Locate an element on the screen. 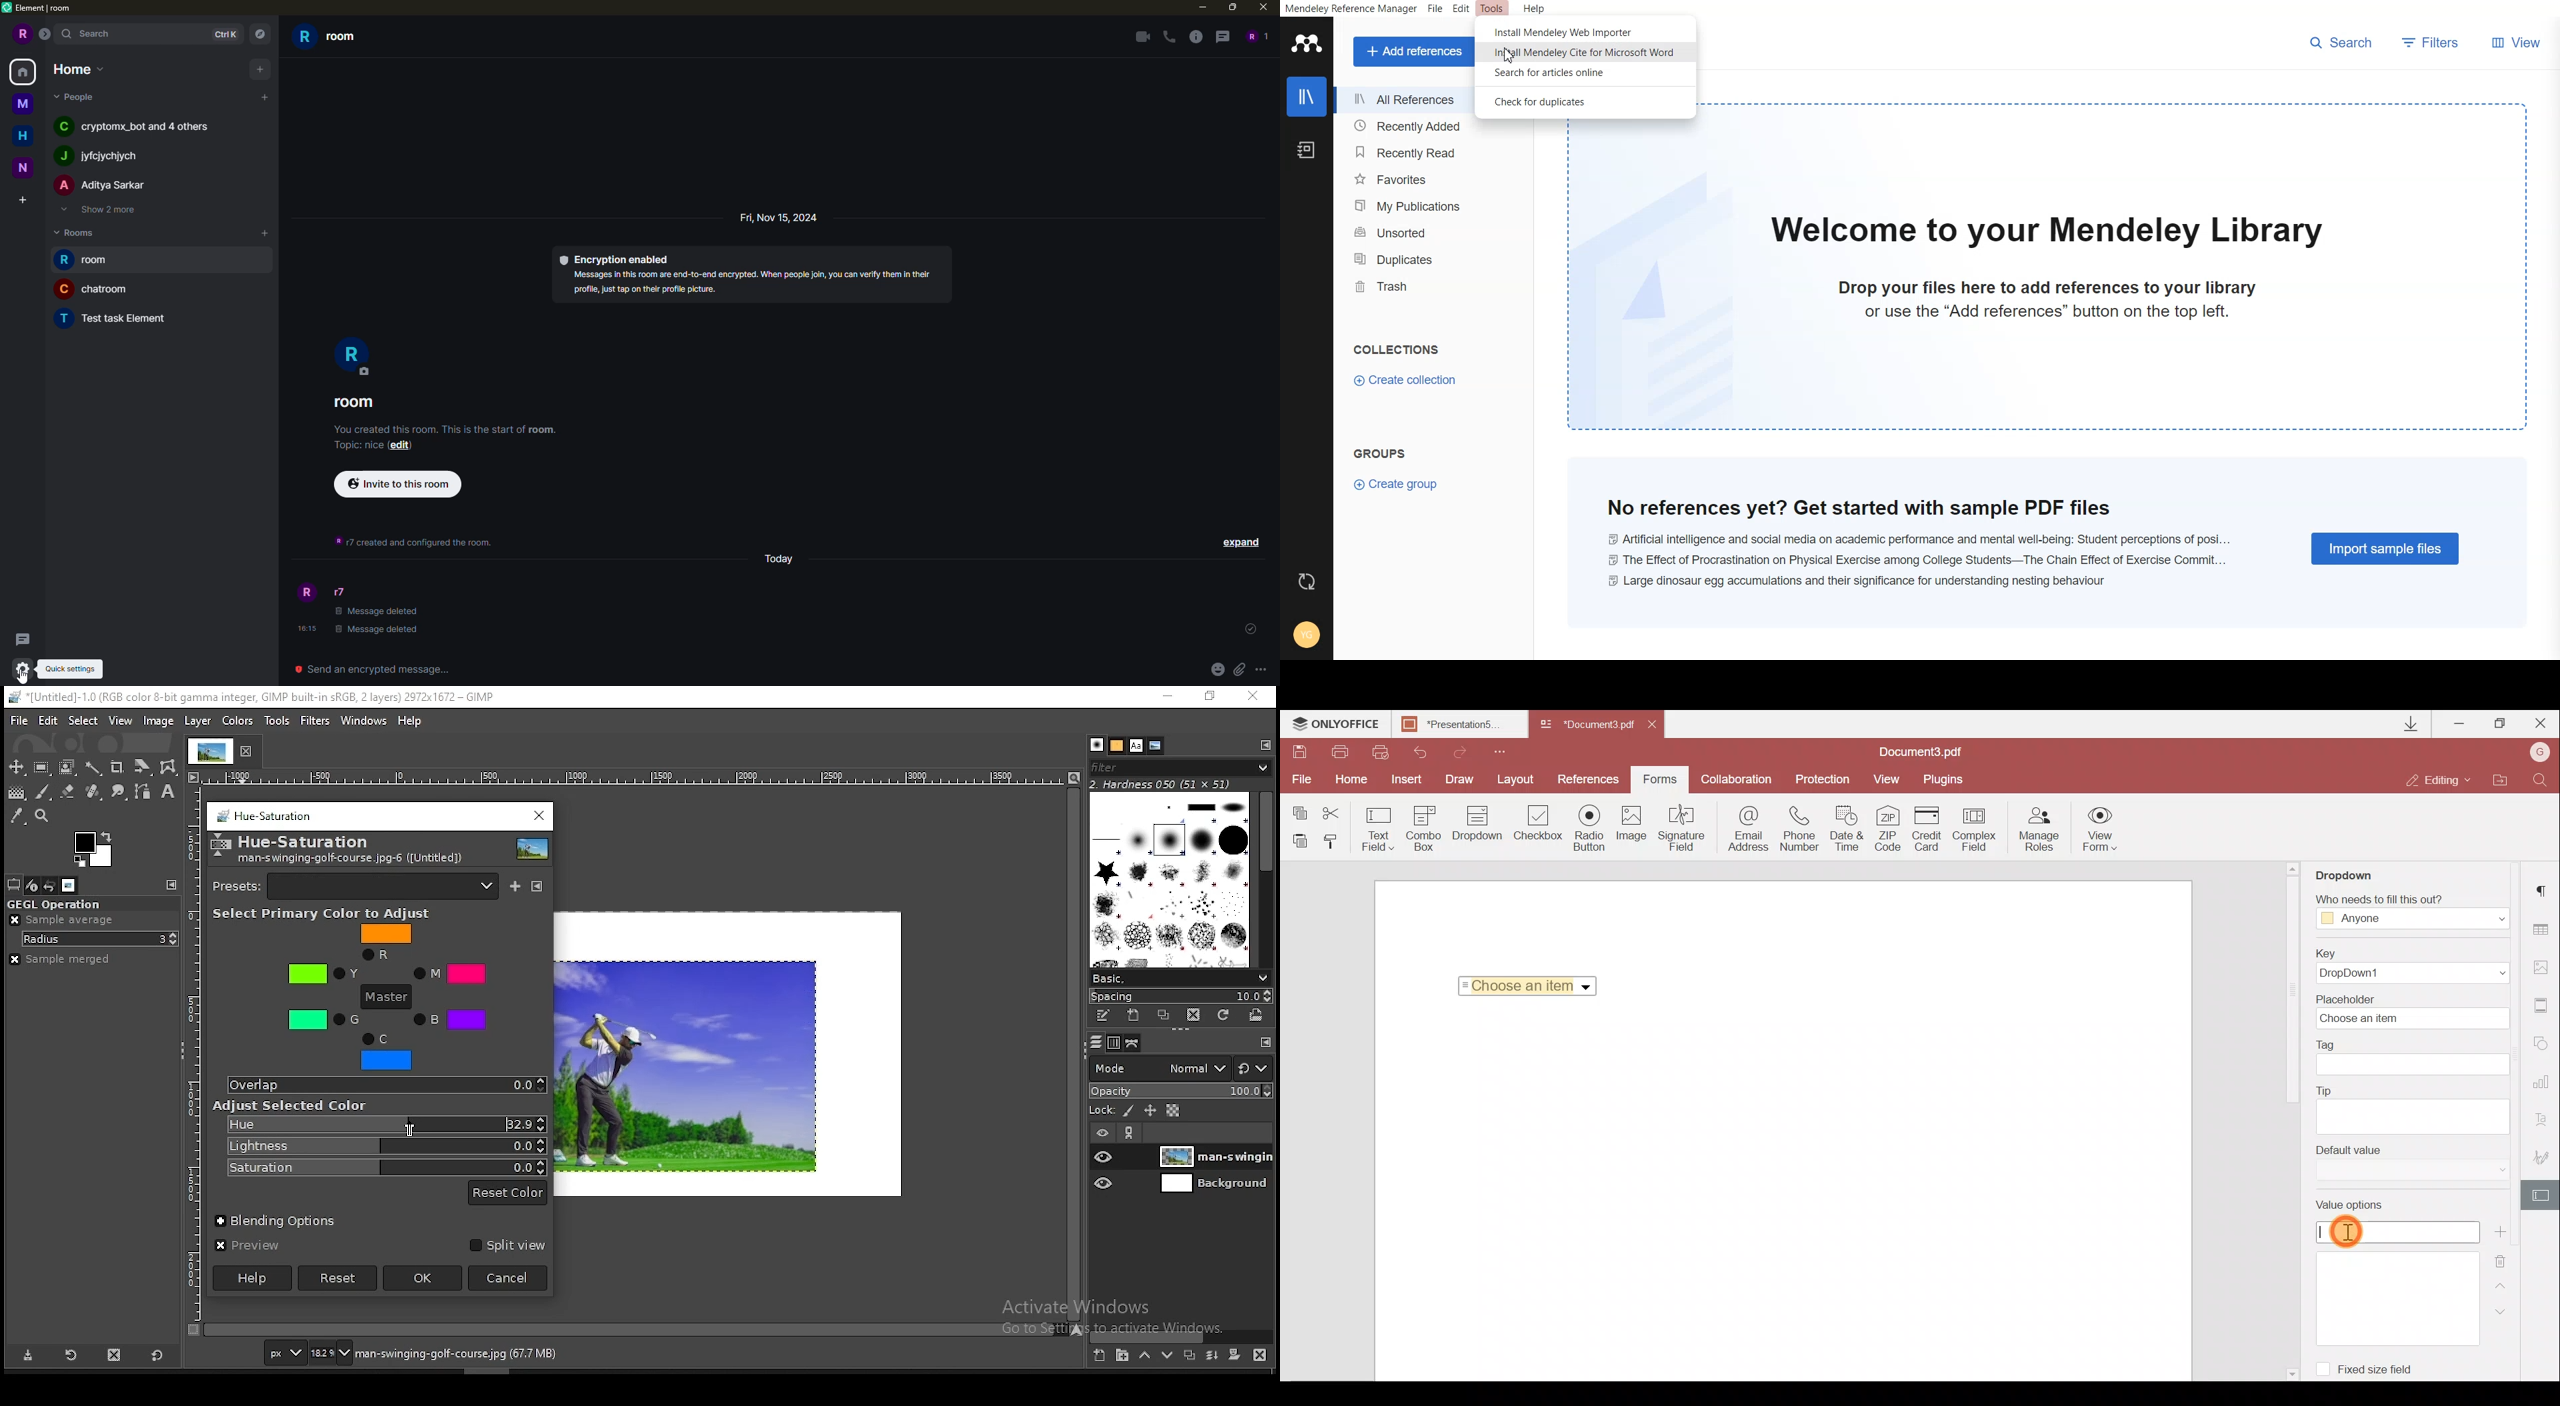 This screenshot has width=2576, height=1428. Search is located at coordinates (2342, 45).